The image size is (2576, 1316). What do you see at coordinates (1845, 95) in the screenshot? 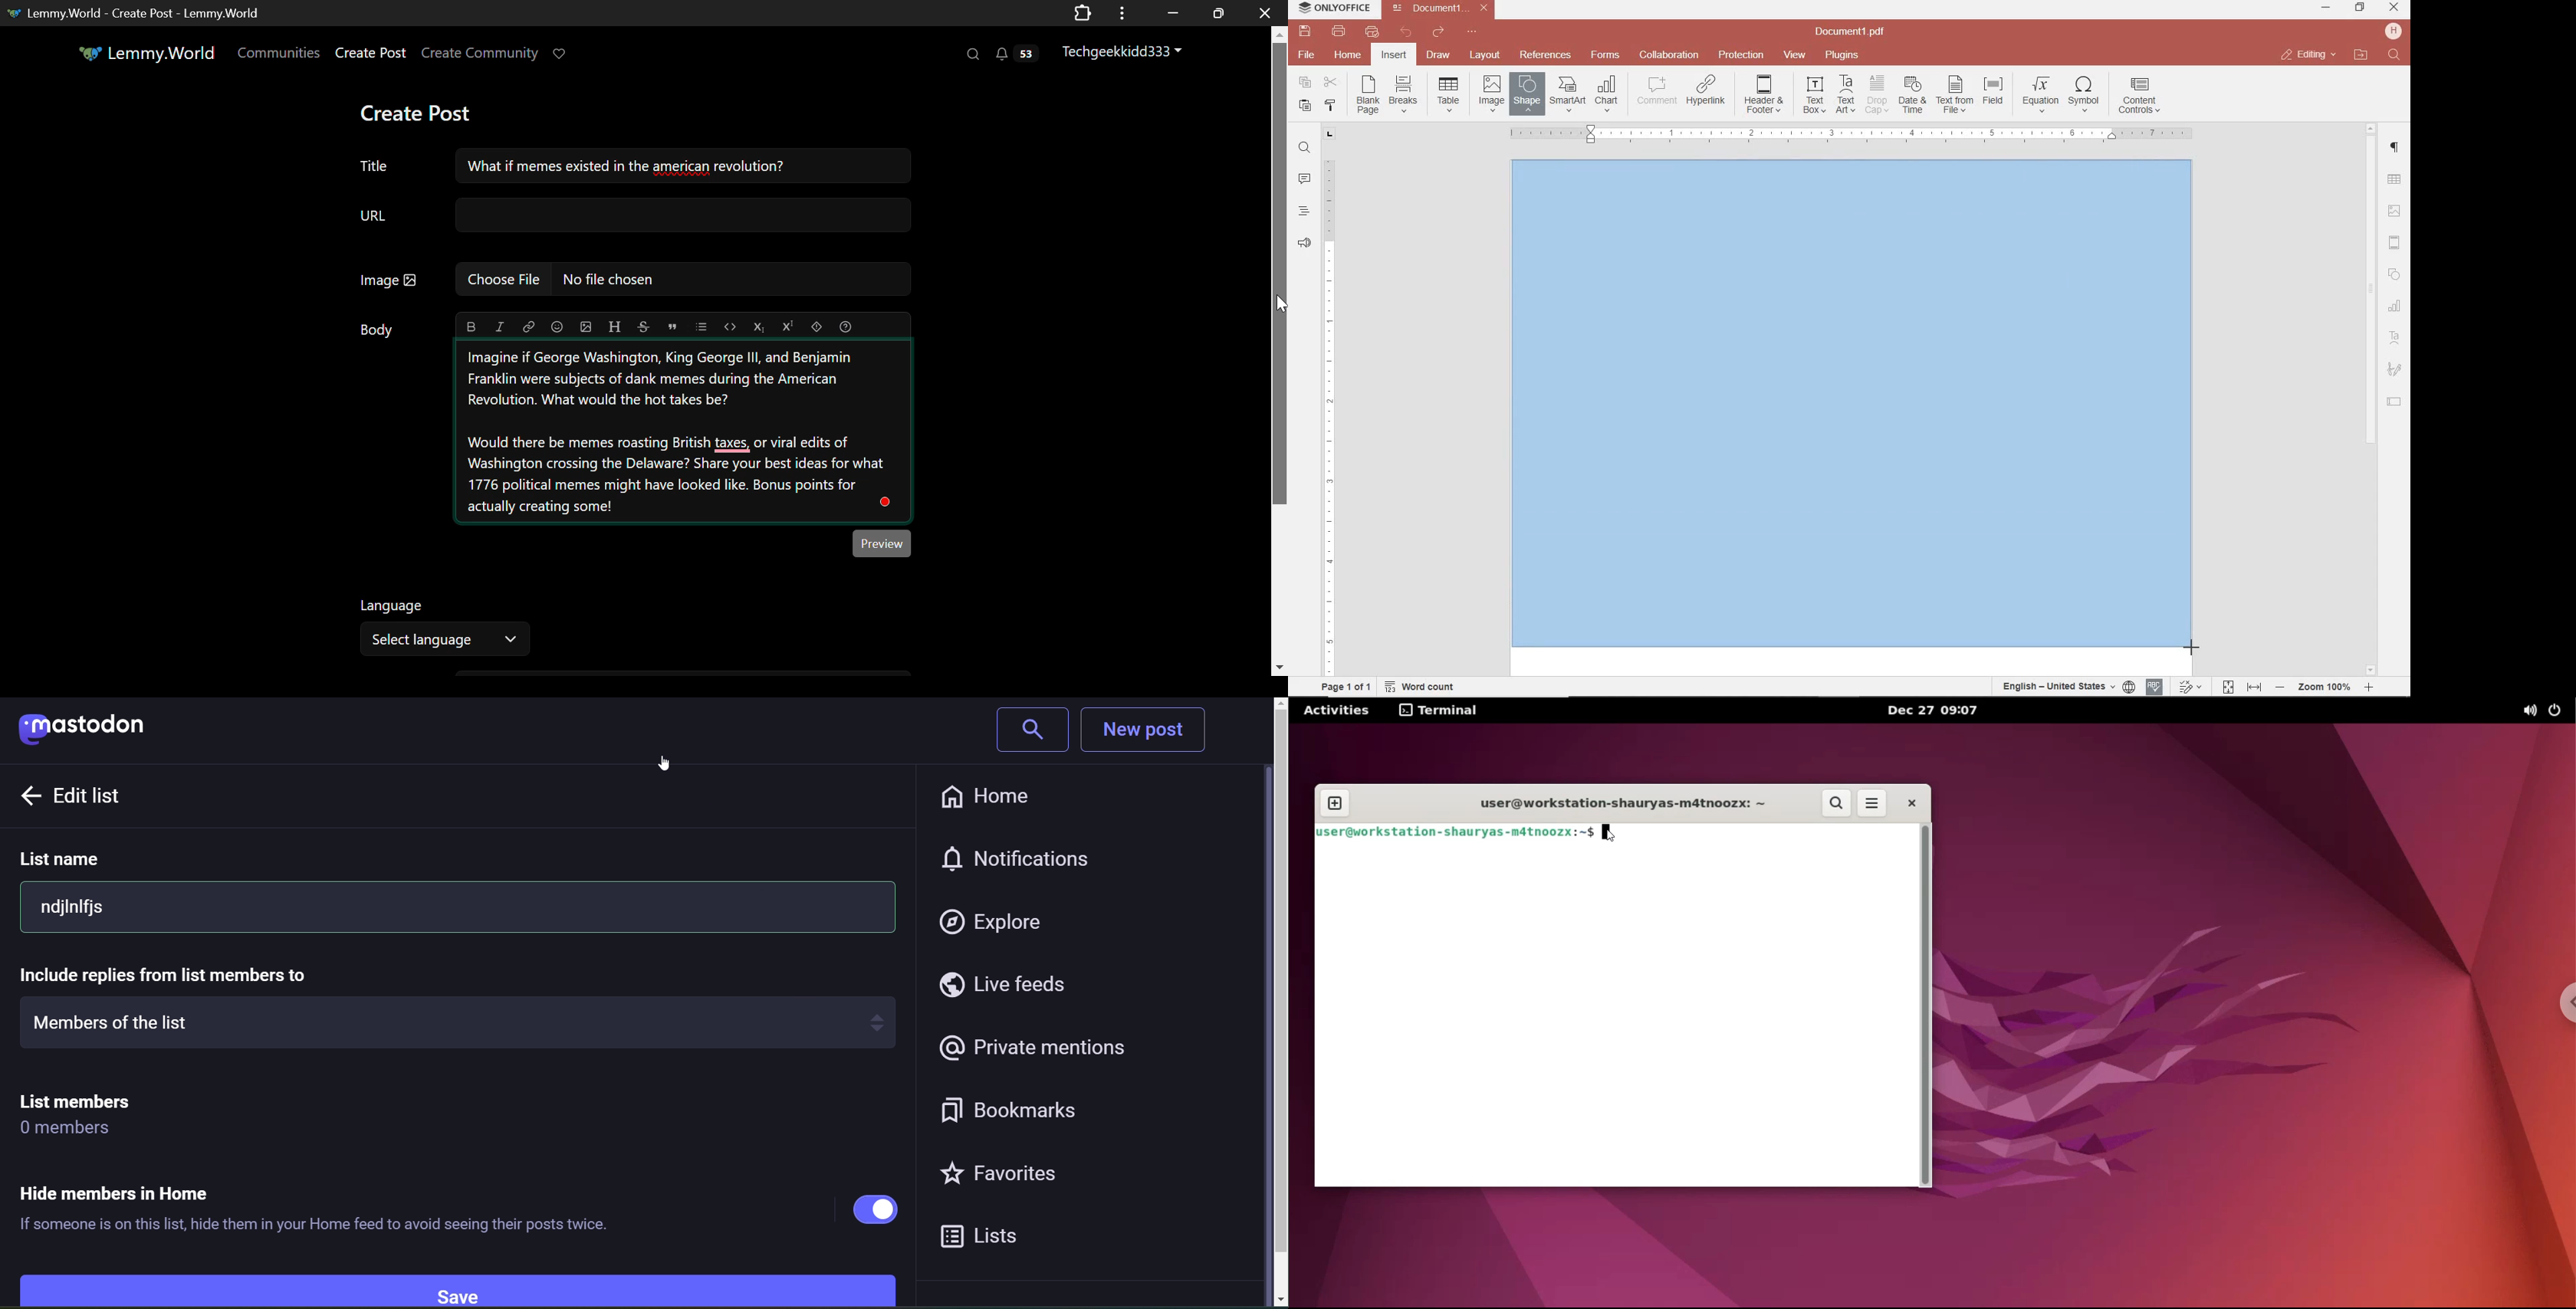
I see `INSERT TEXT ART` at bounding box center [1845, 95].